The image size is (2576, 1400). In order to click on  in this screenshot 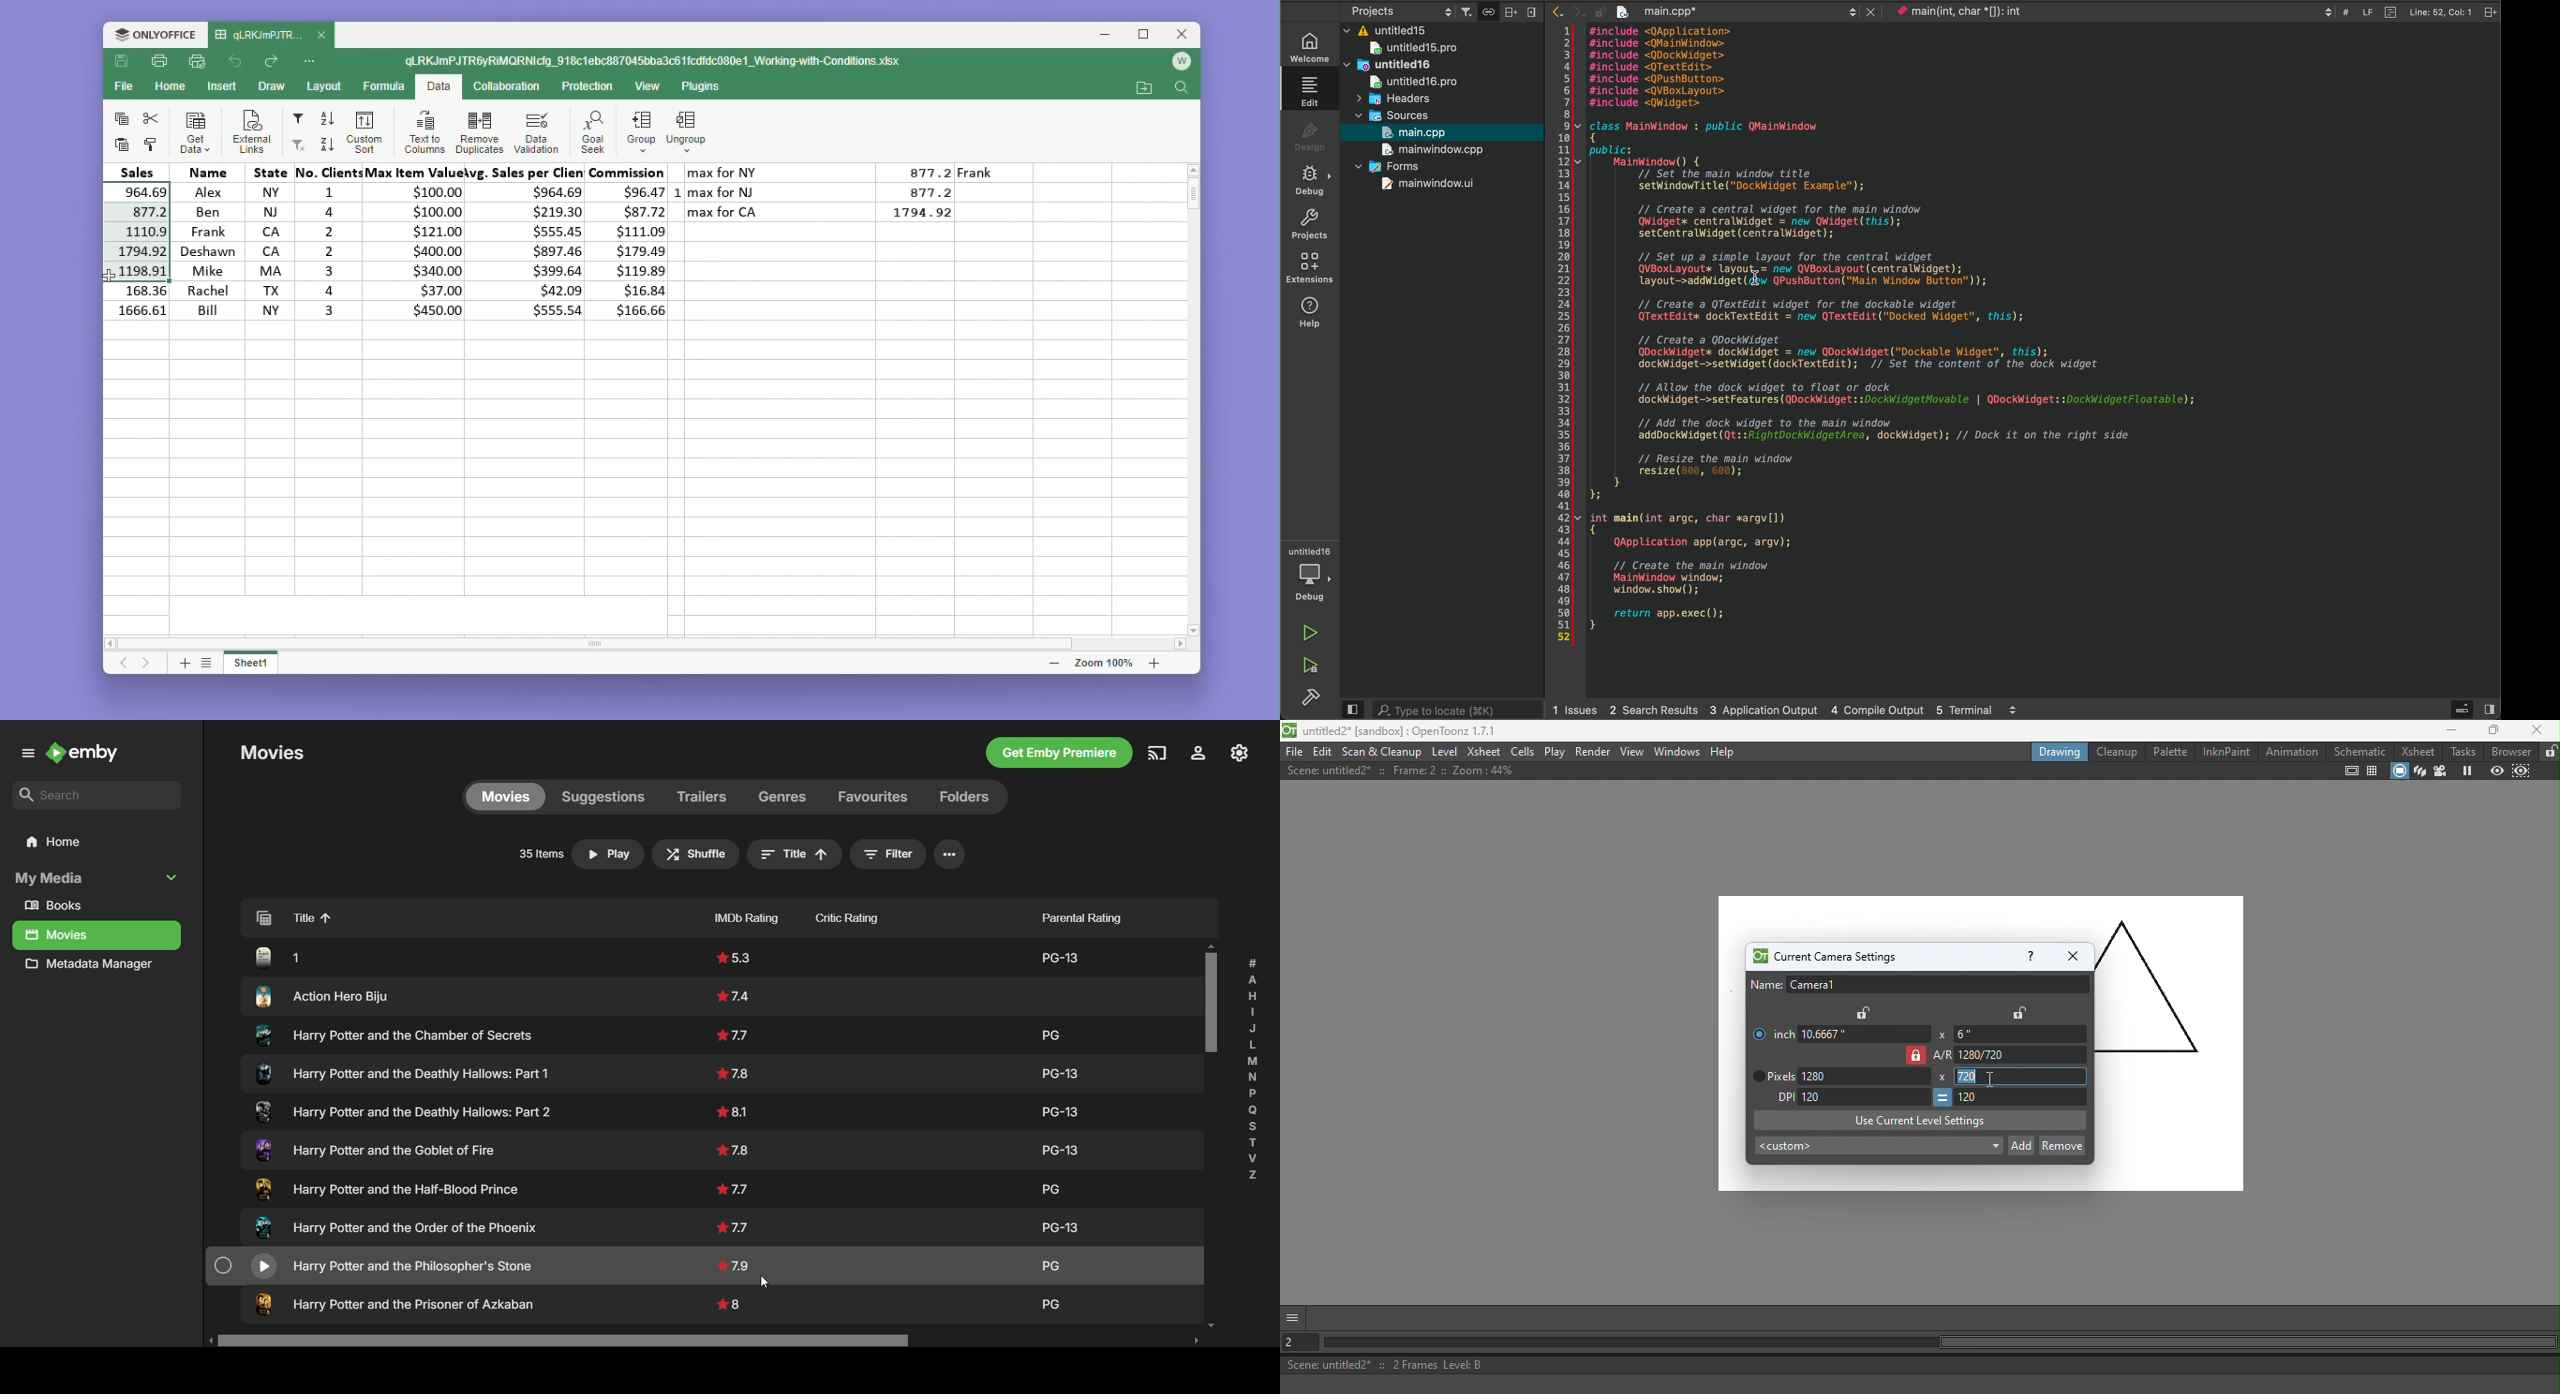, I will do `click(1053, 1299)`.